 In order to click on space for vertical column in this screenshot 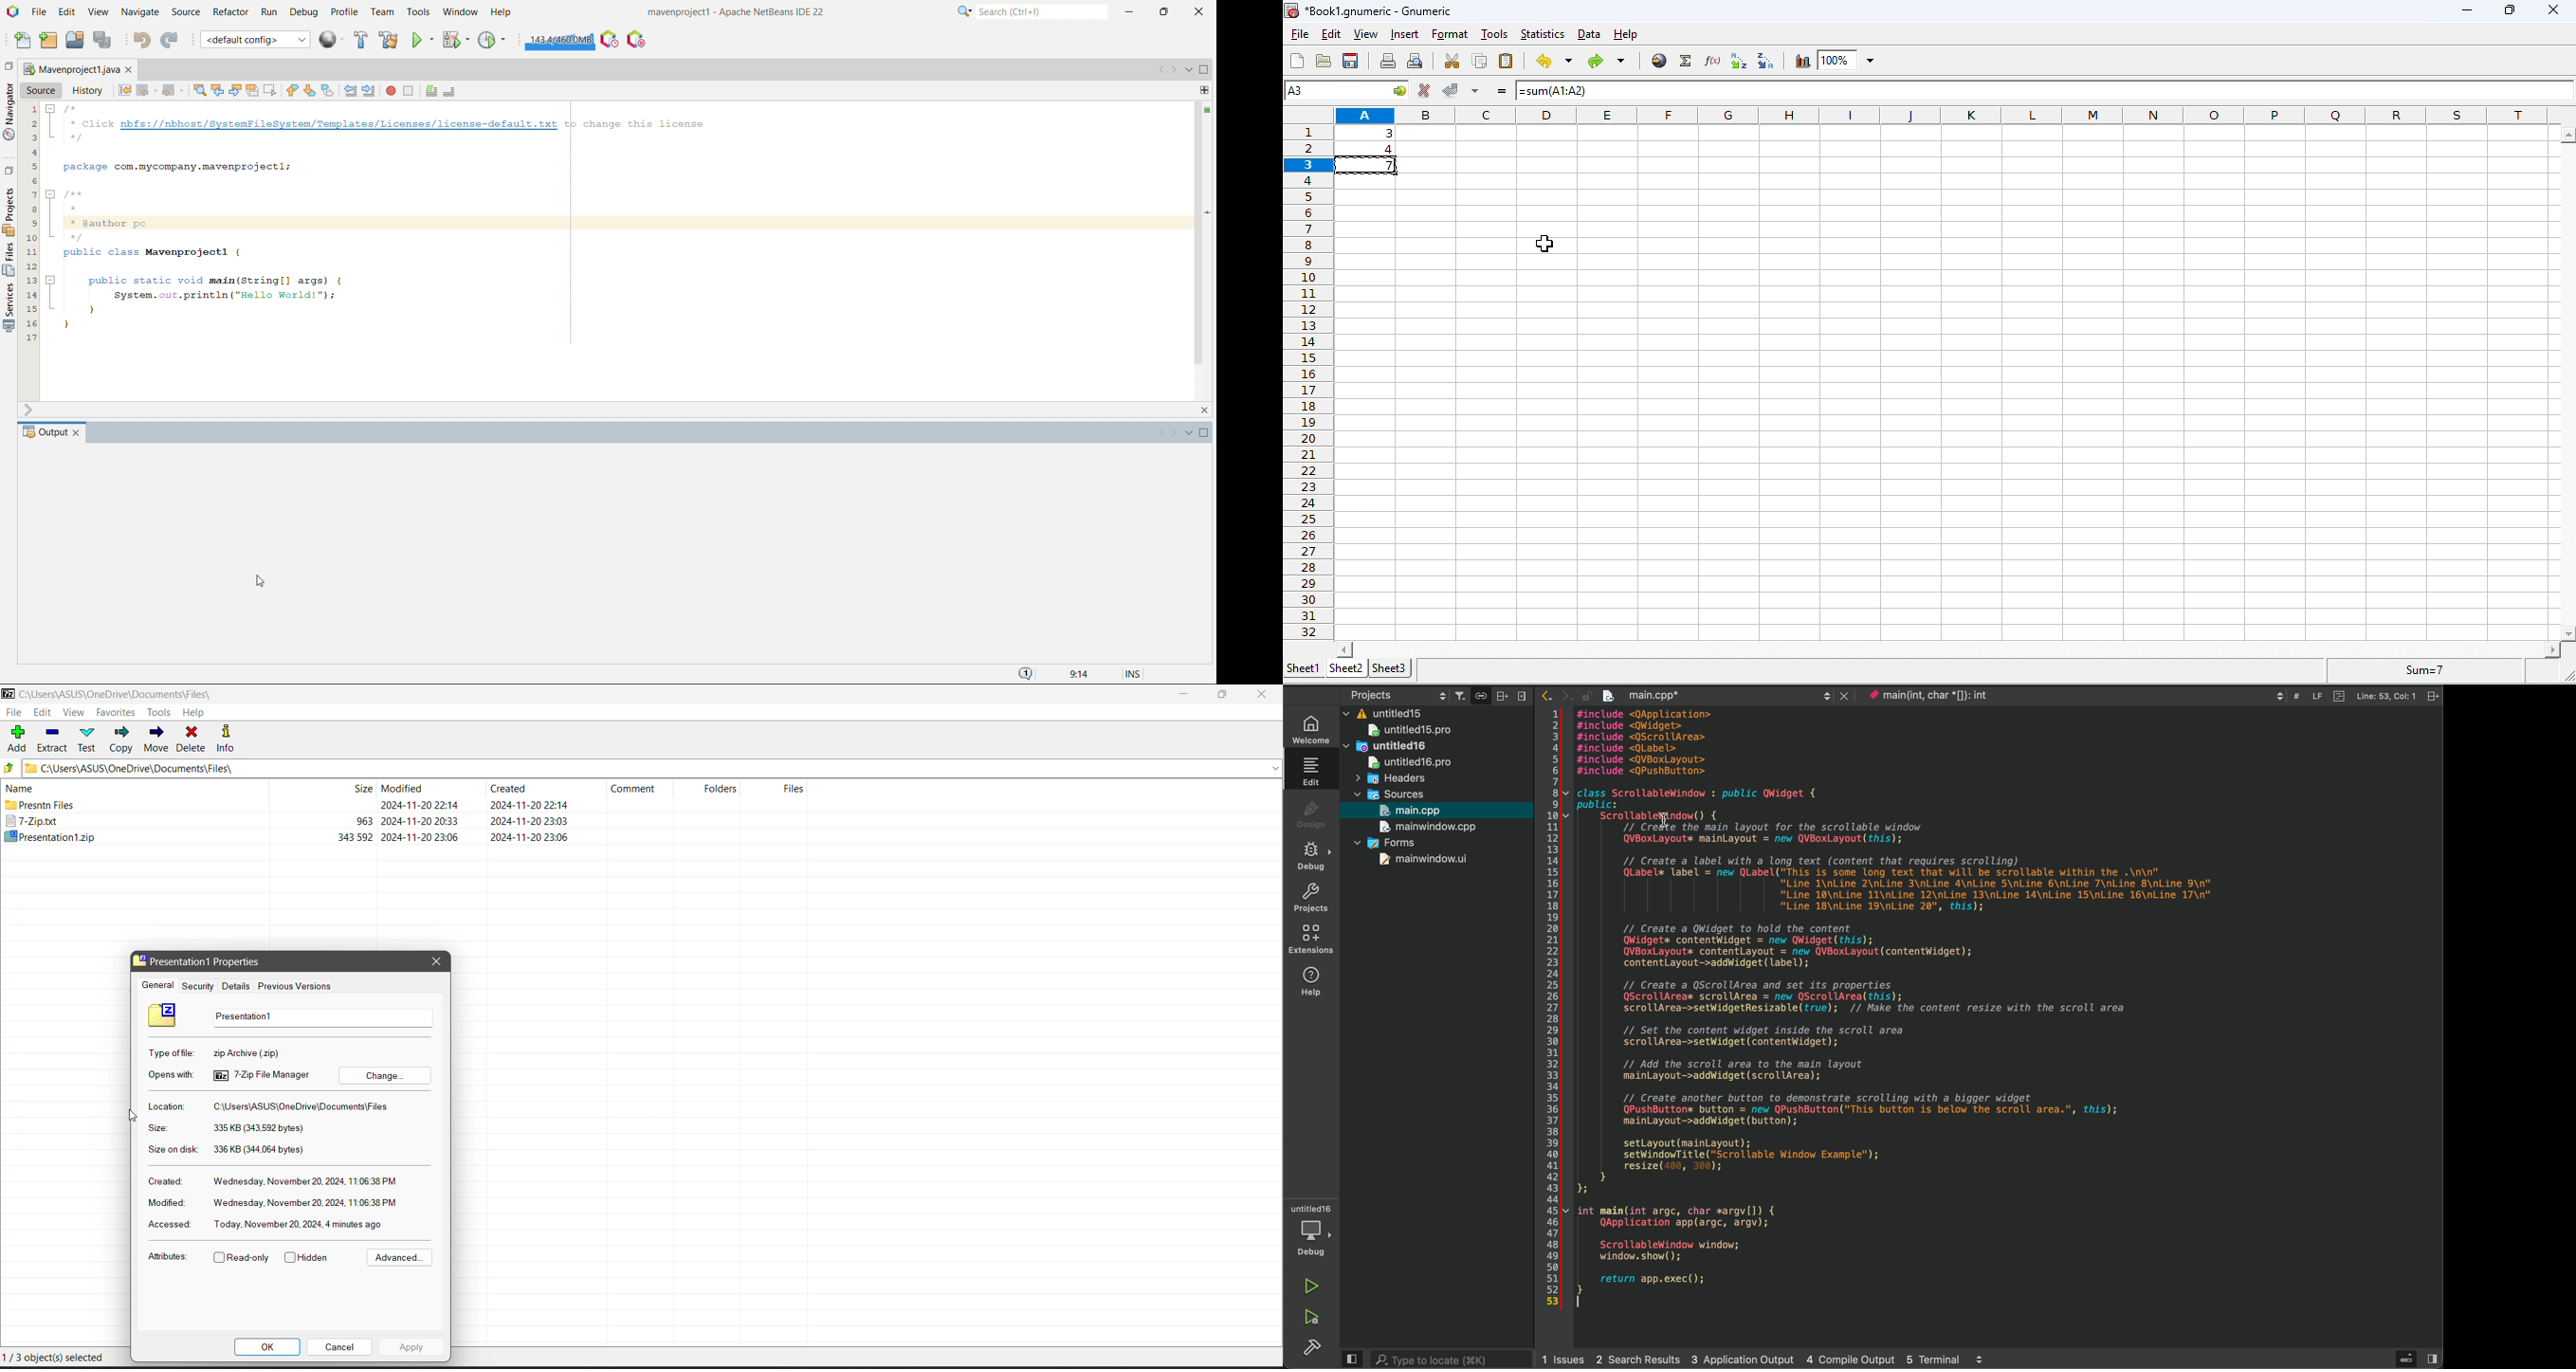, I will do `click(2565, 383)`.